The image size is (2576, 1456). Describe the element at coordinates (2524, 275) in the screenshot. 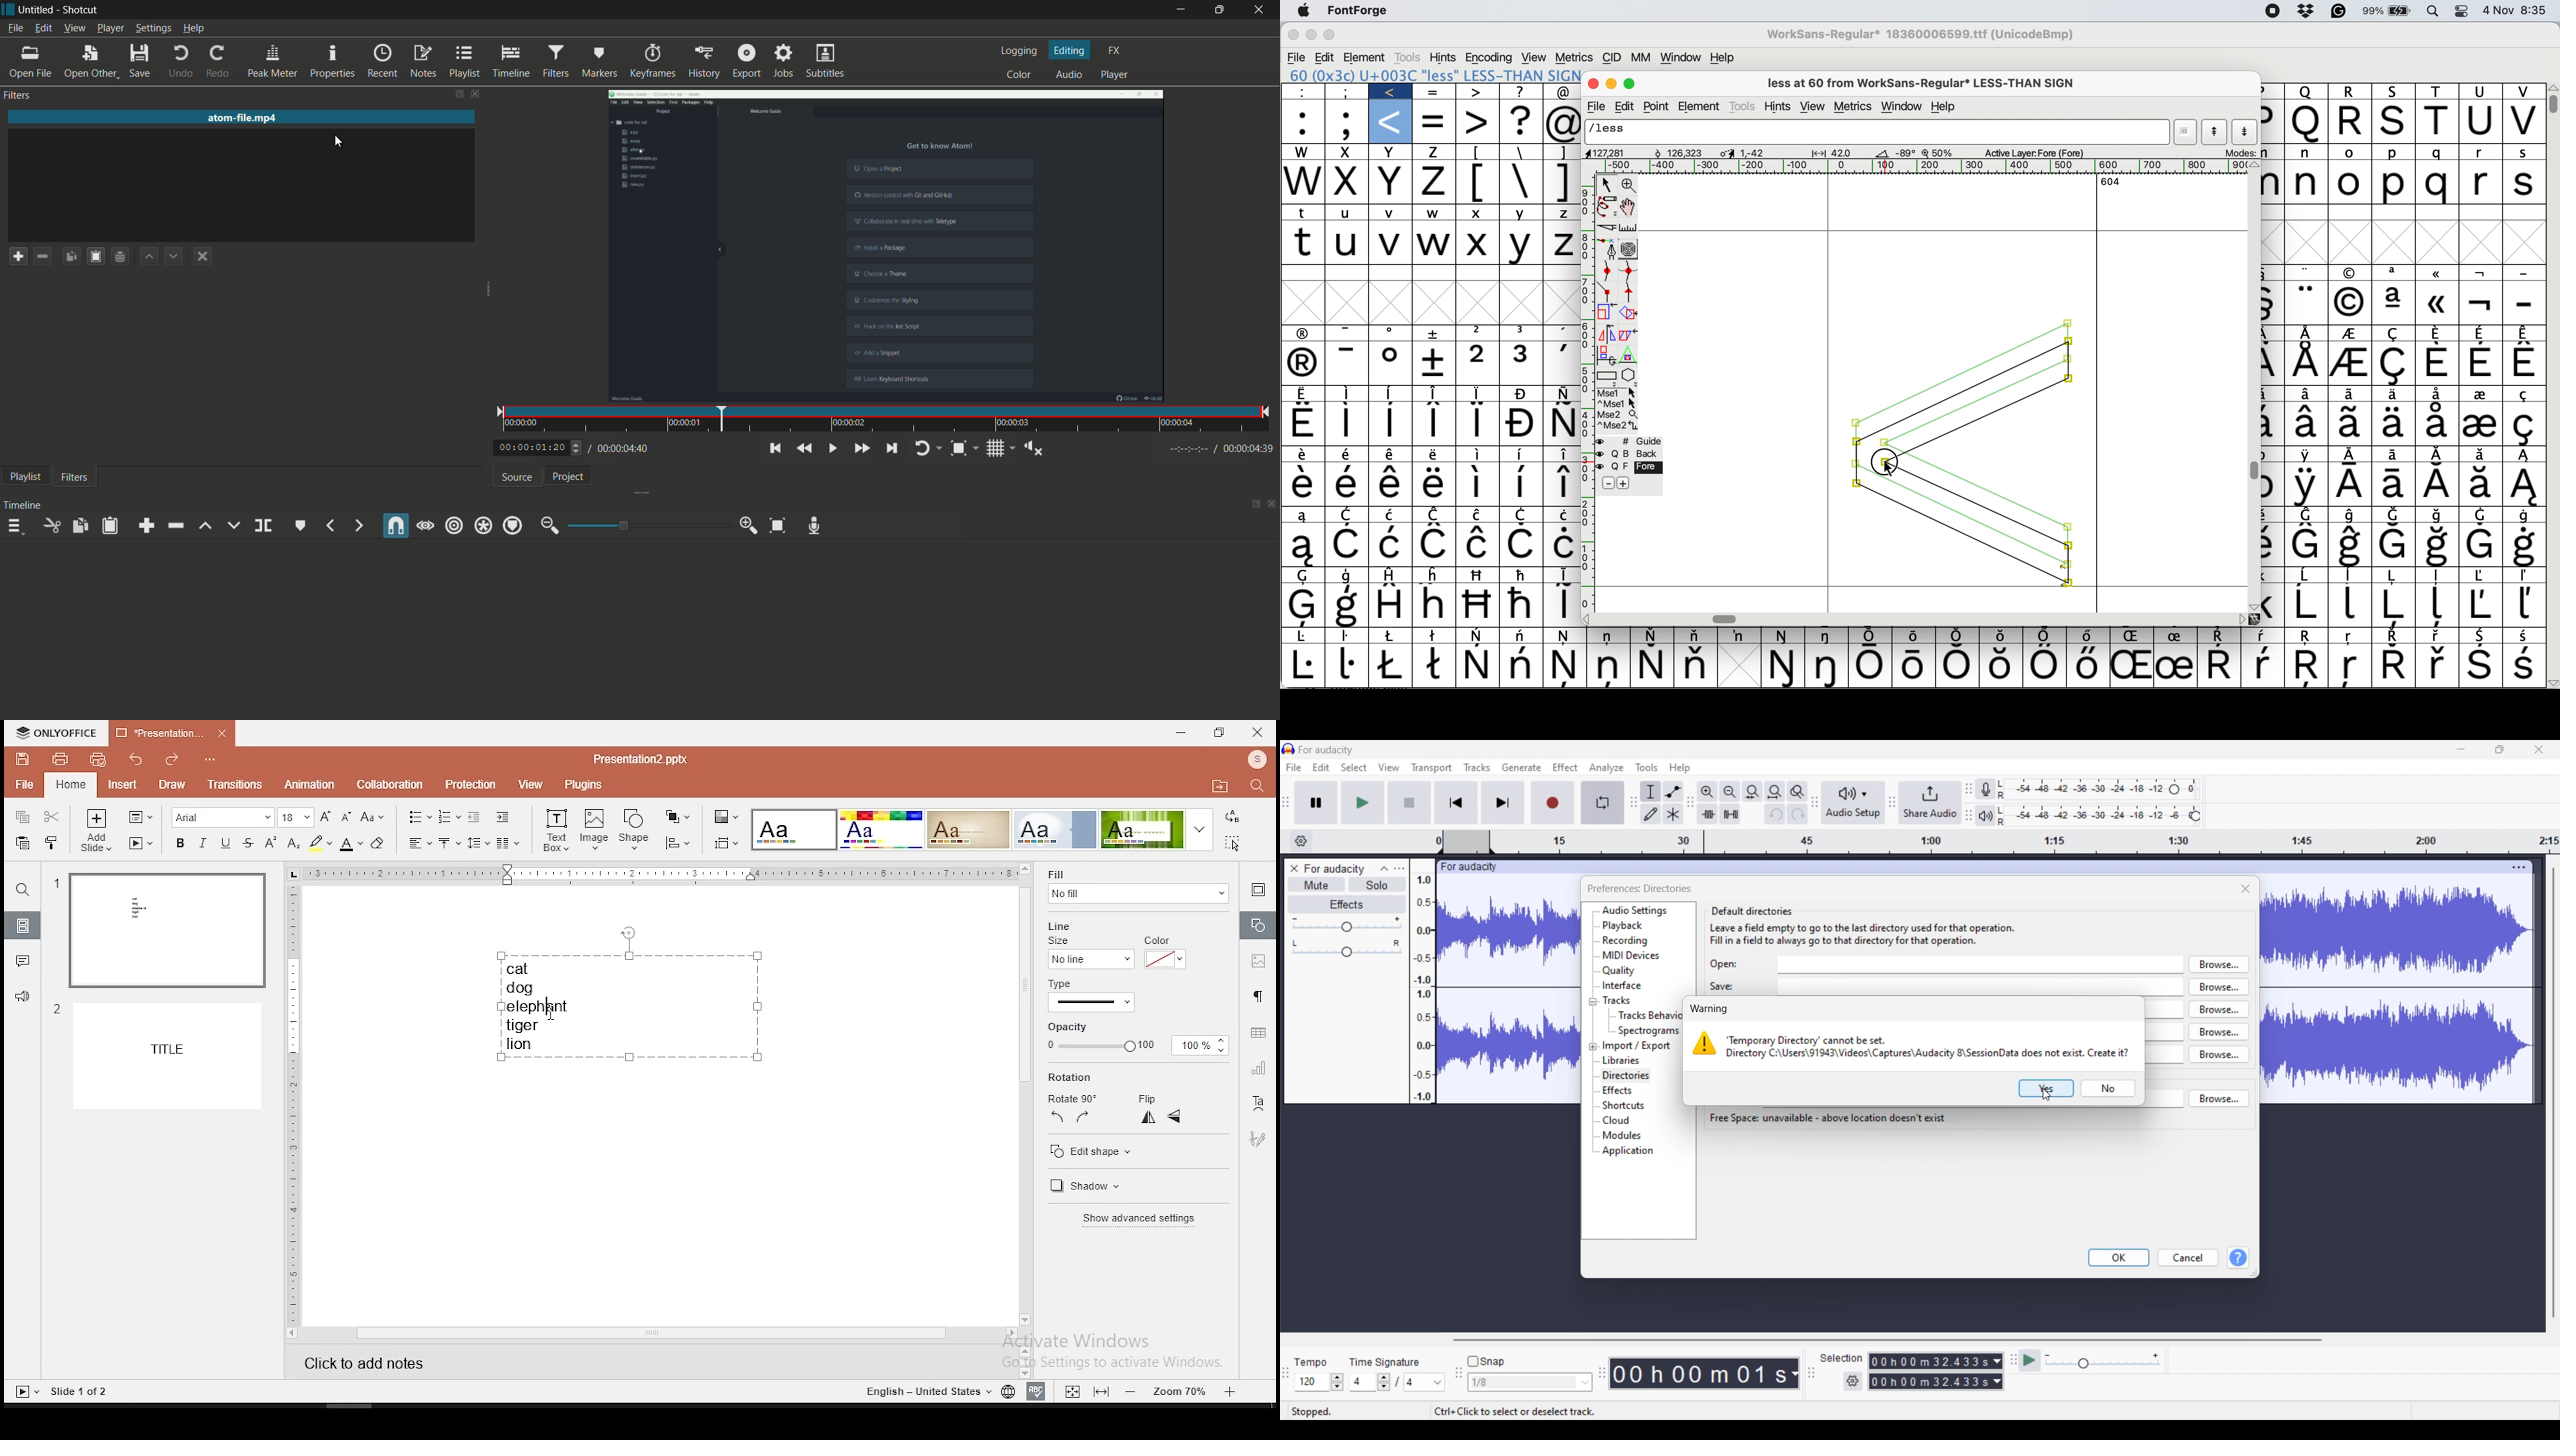

I see `-` at that location.